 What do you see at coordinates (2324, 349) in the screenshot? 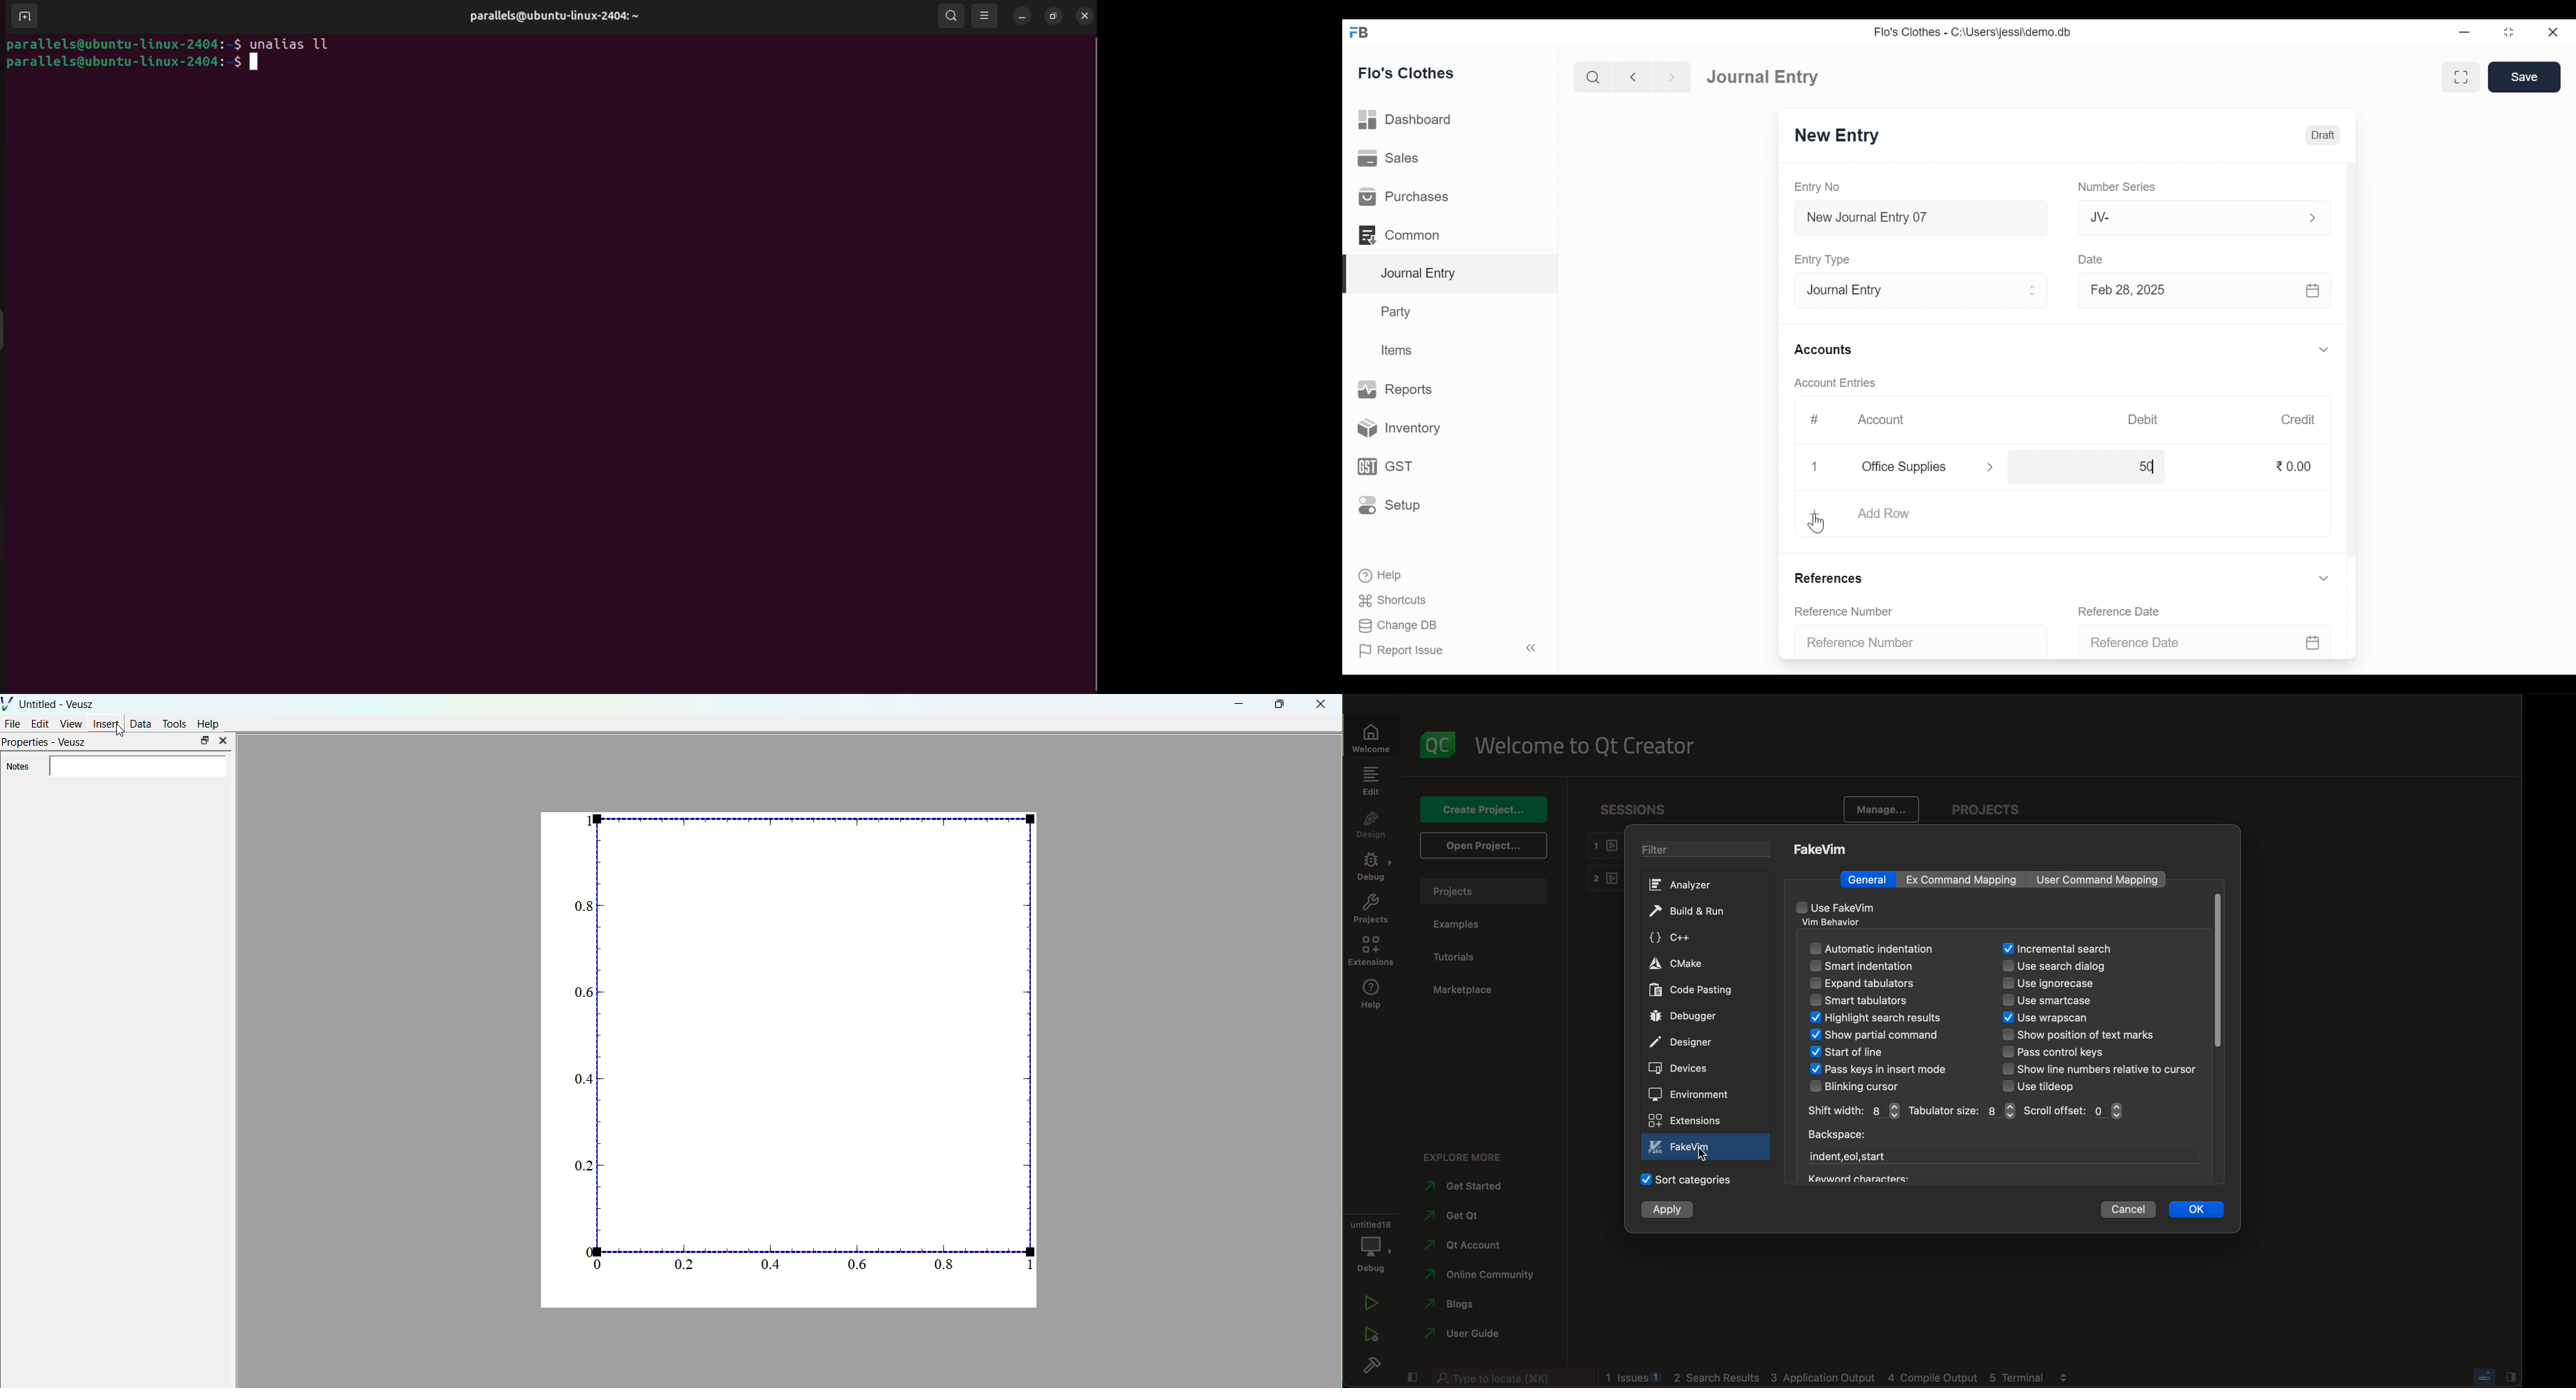
I see `Expand` at bounding box center [2324, 349].